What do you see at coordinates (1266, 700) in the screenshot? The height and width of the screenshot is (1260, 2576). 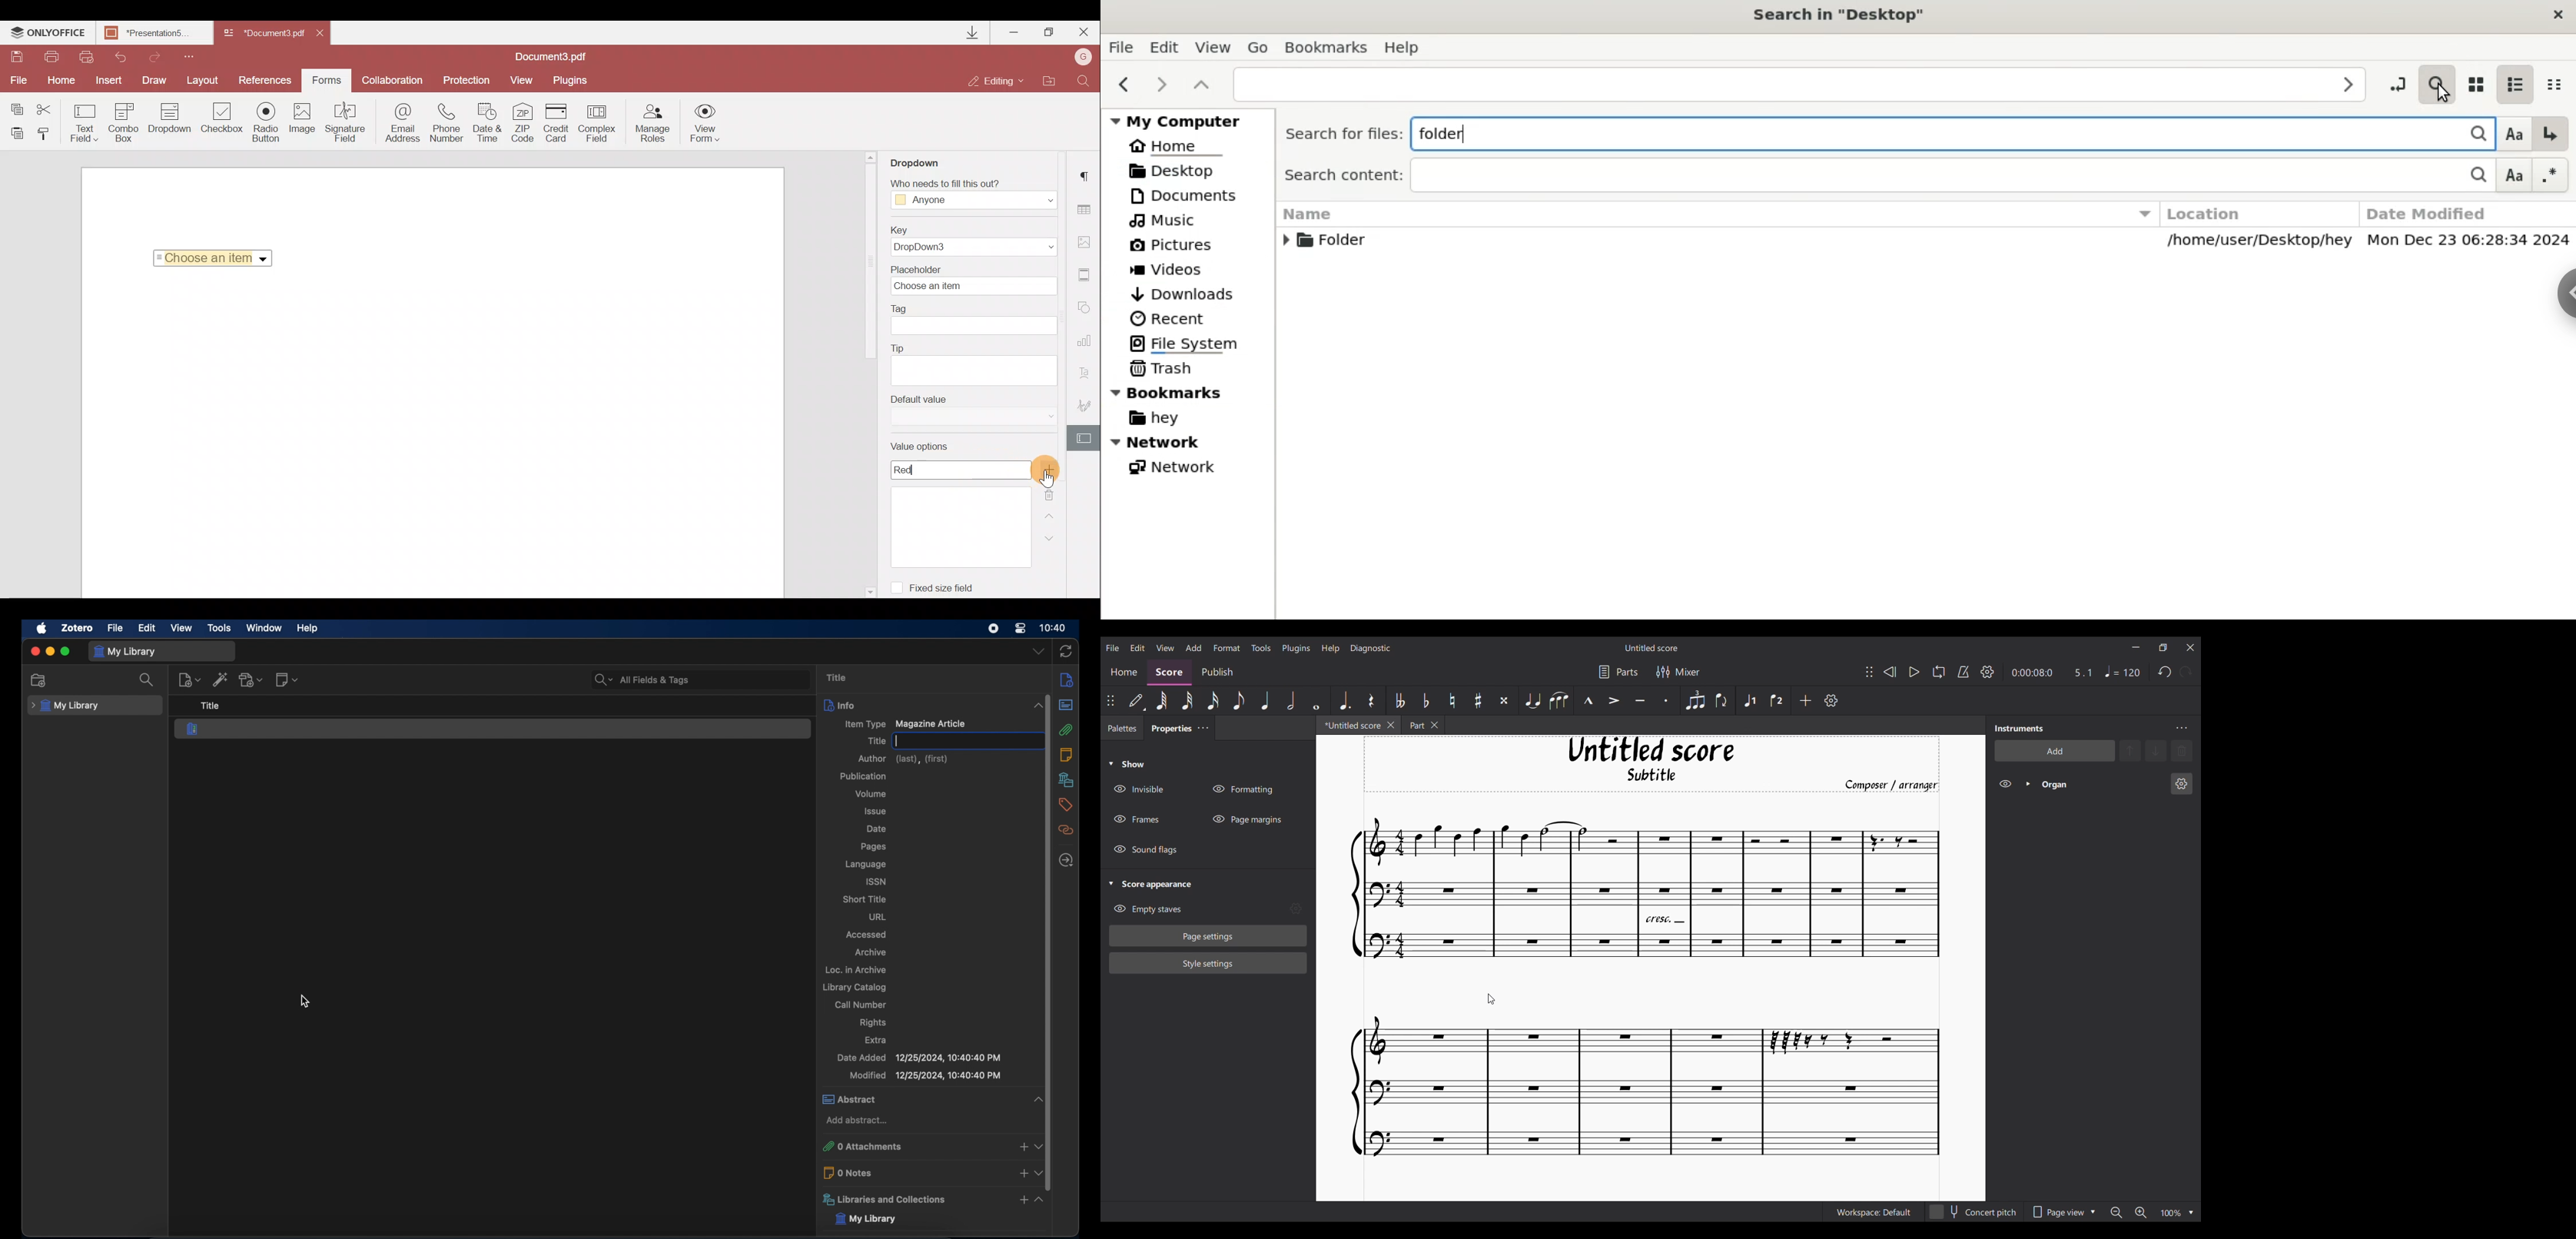 I see `Quarter note` at bounding box center [1266, 700].